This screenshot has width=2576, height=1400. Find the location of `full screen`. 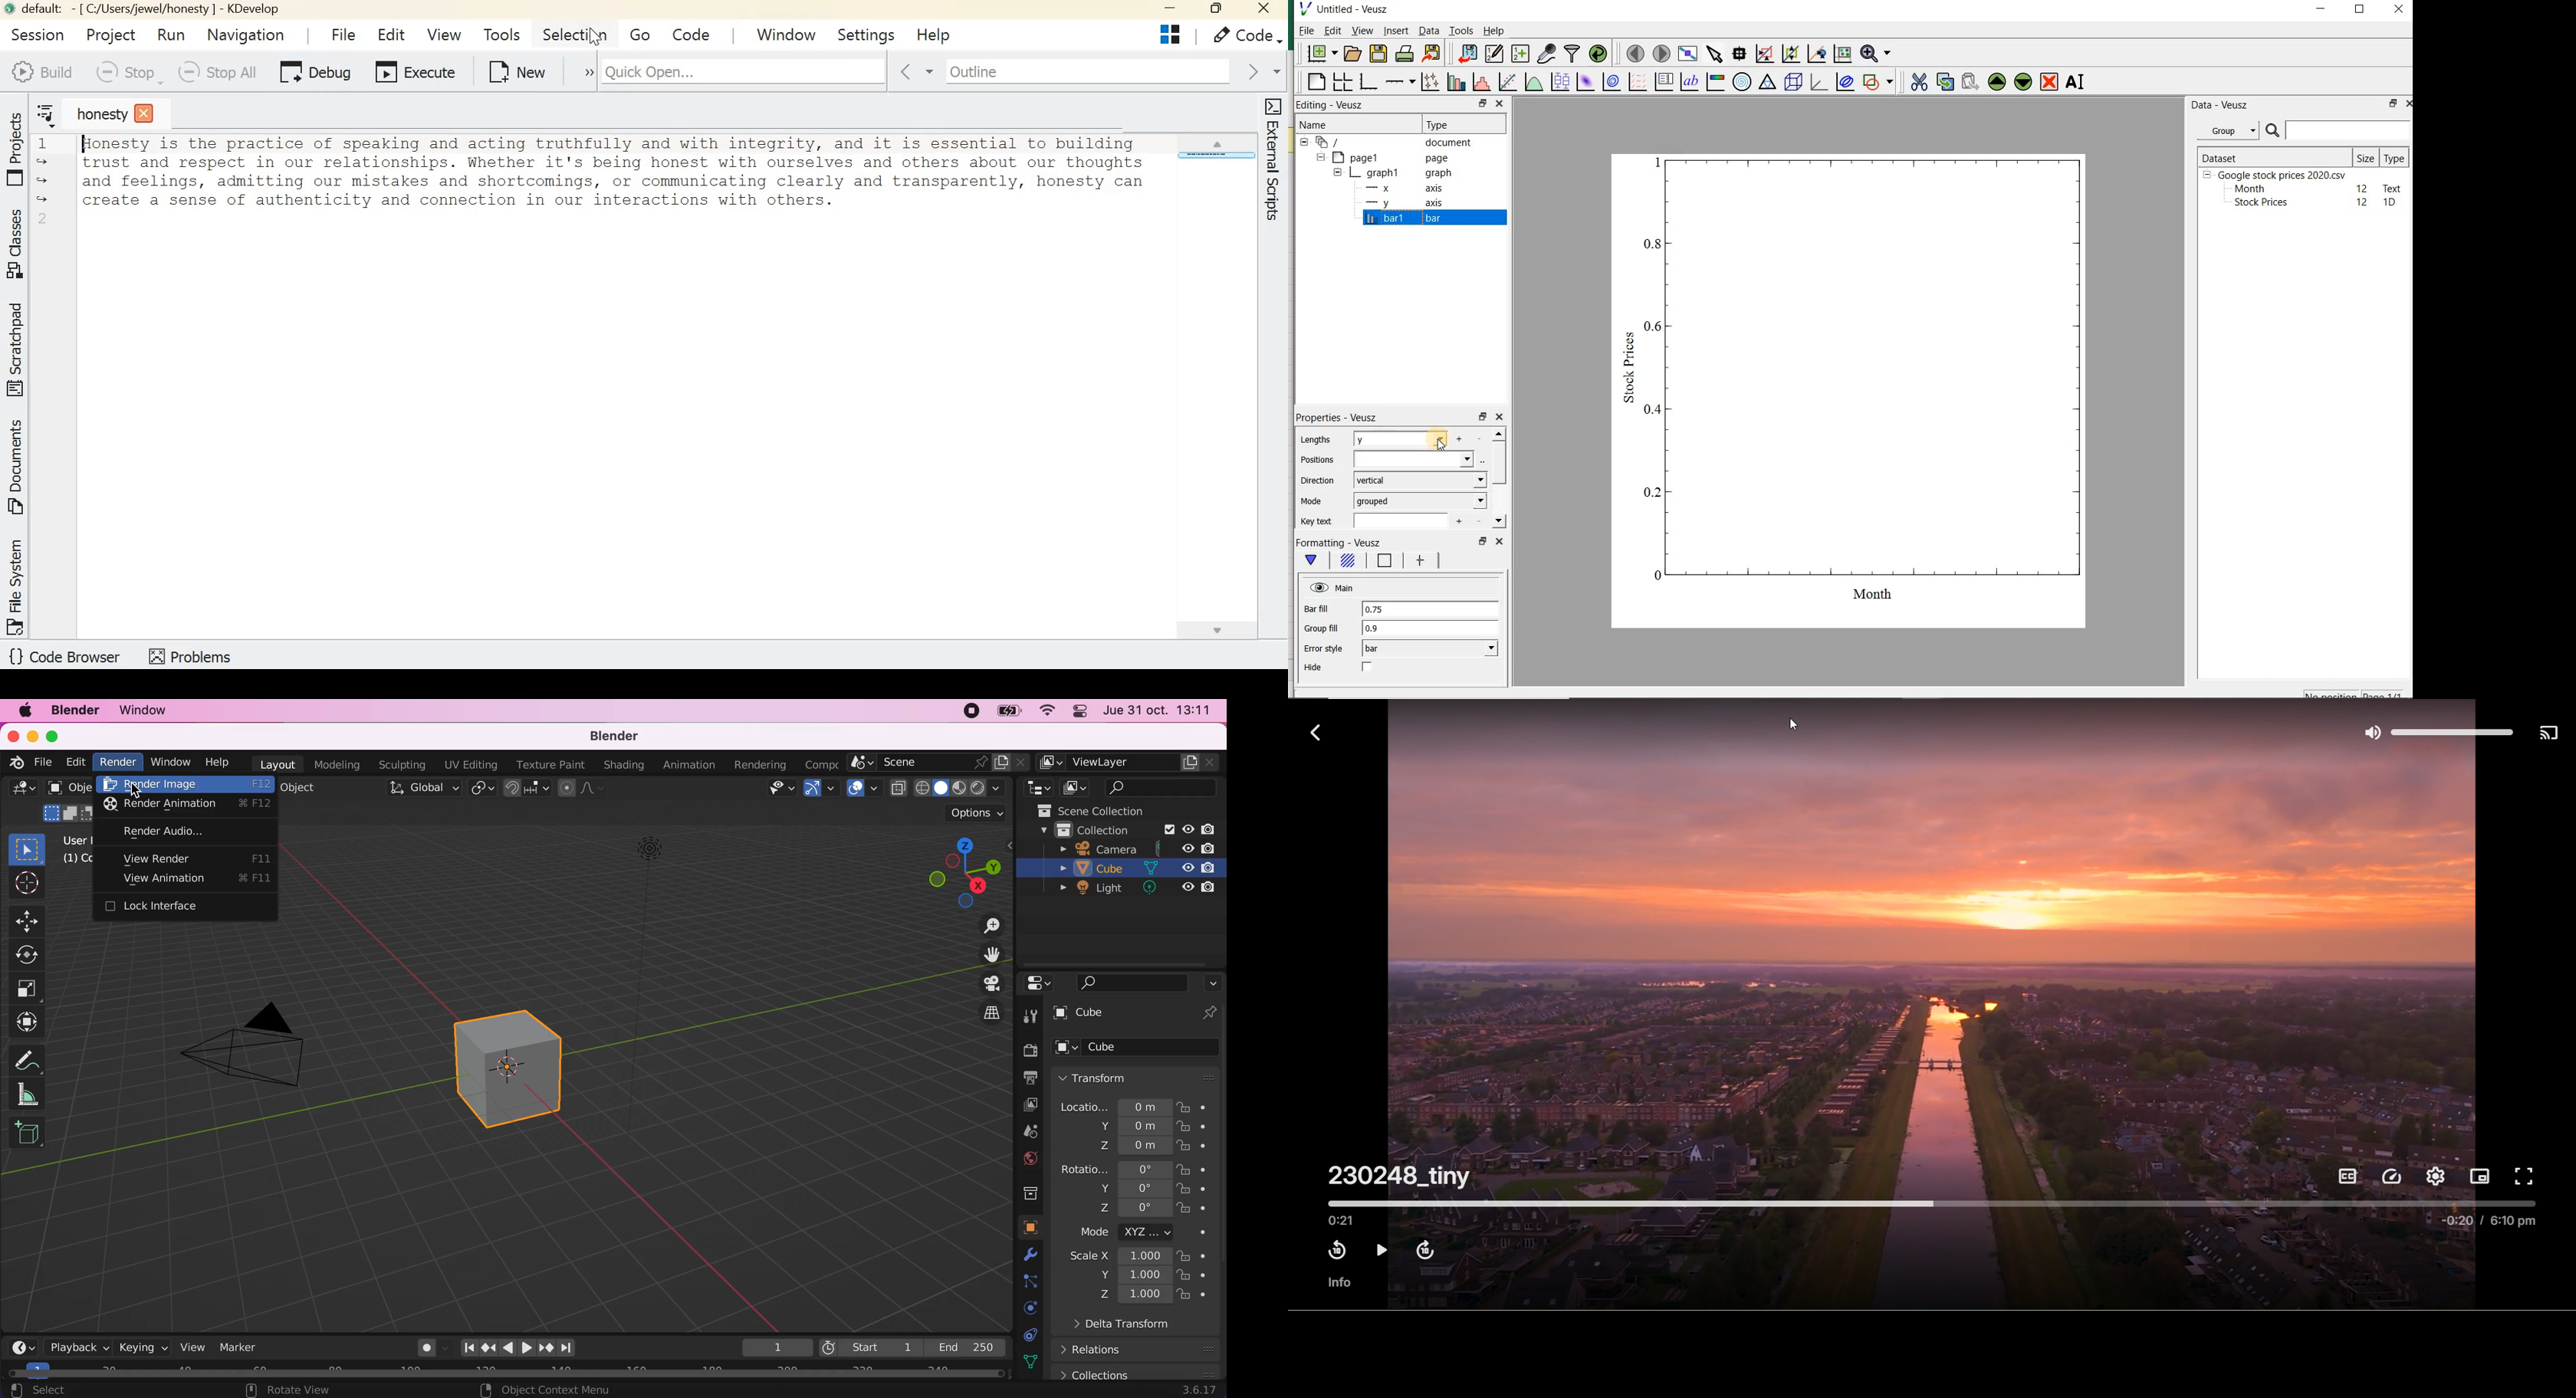

full screen is located at coordinates (2522, 1176).